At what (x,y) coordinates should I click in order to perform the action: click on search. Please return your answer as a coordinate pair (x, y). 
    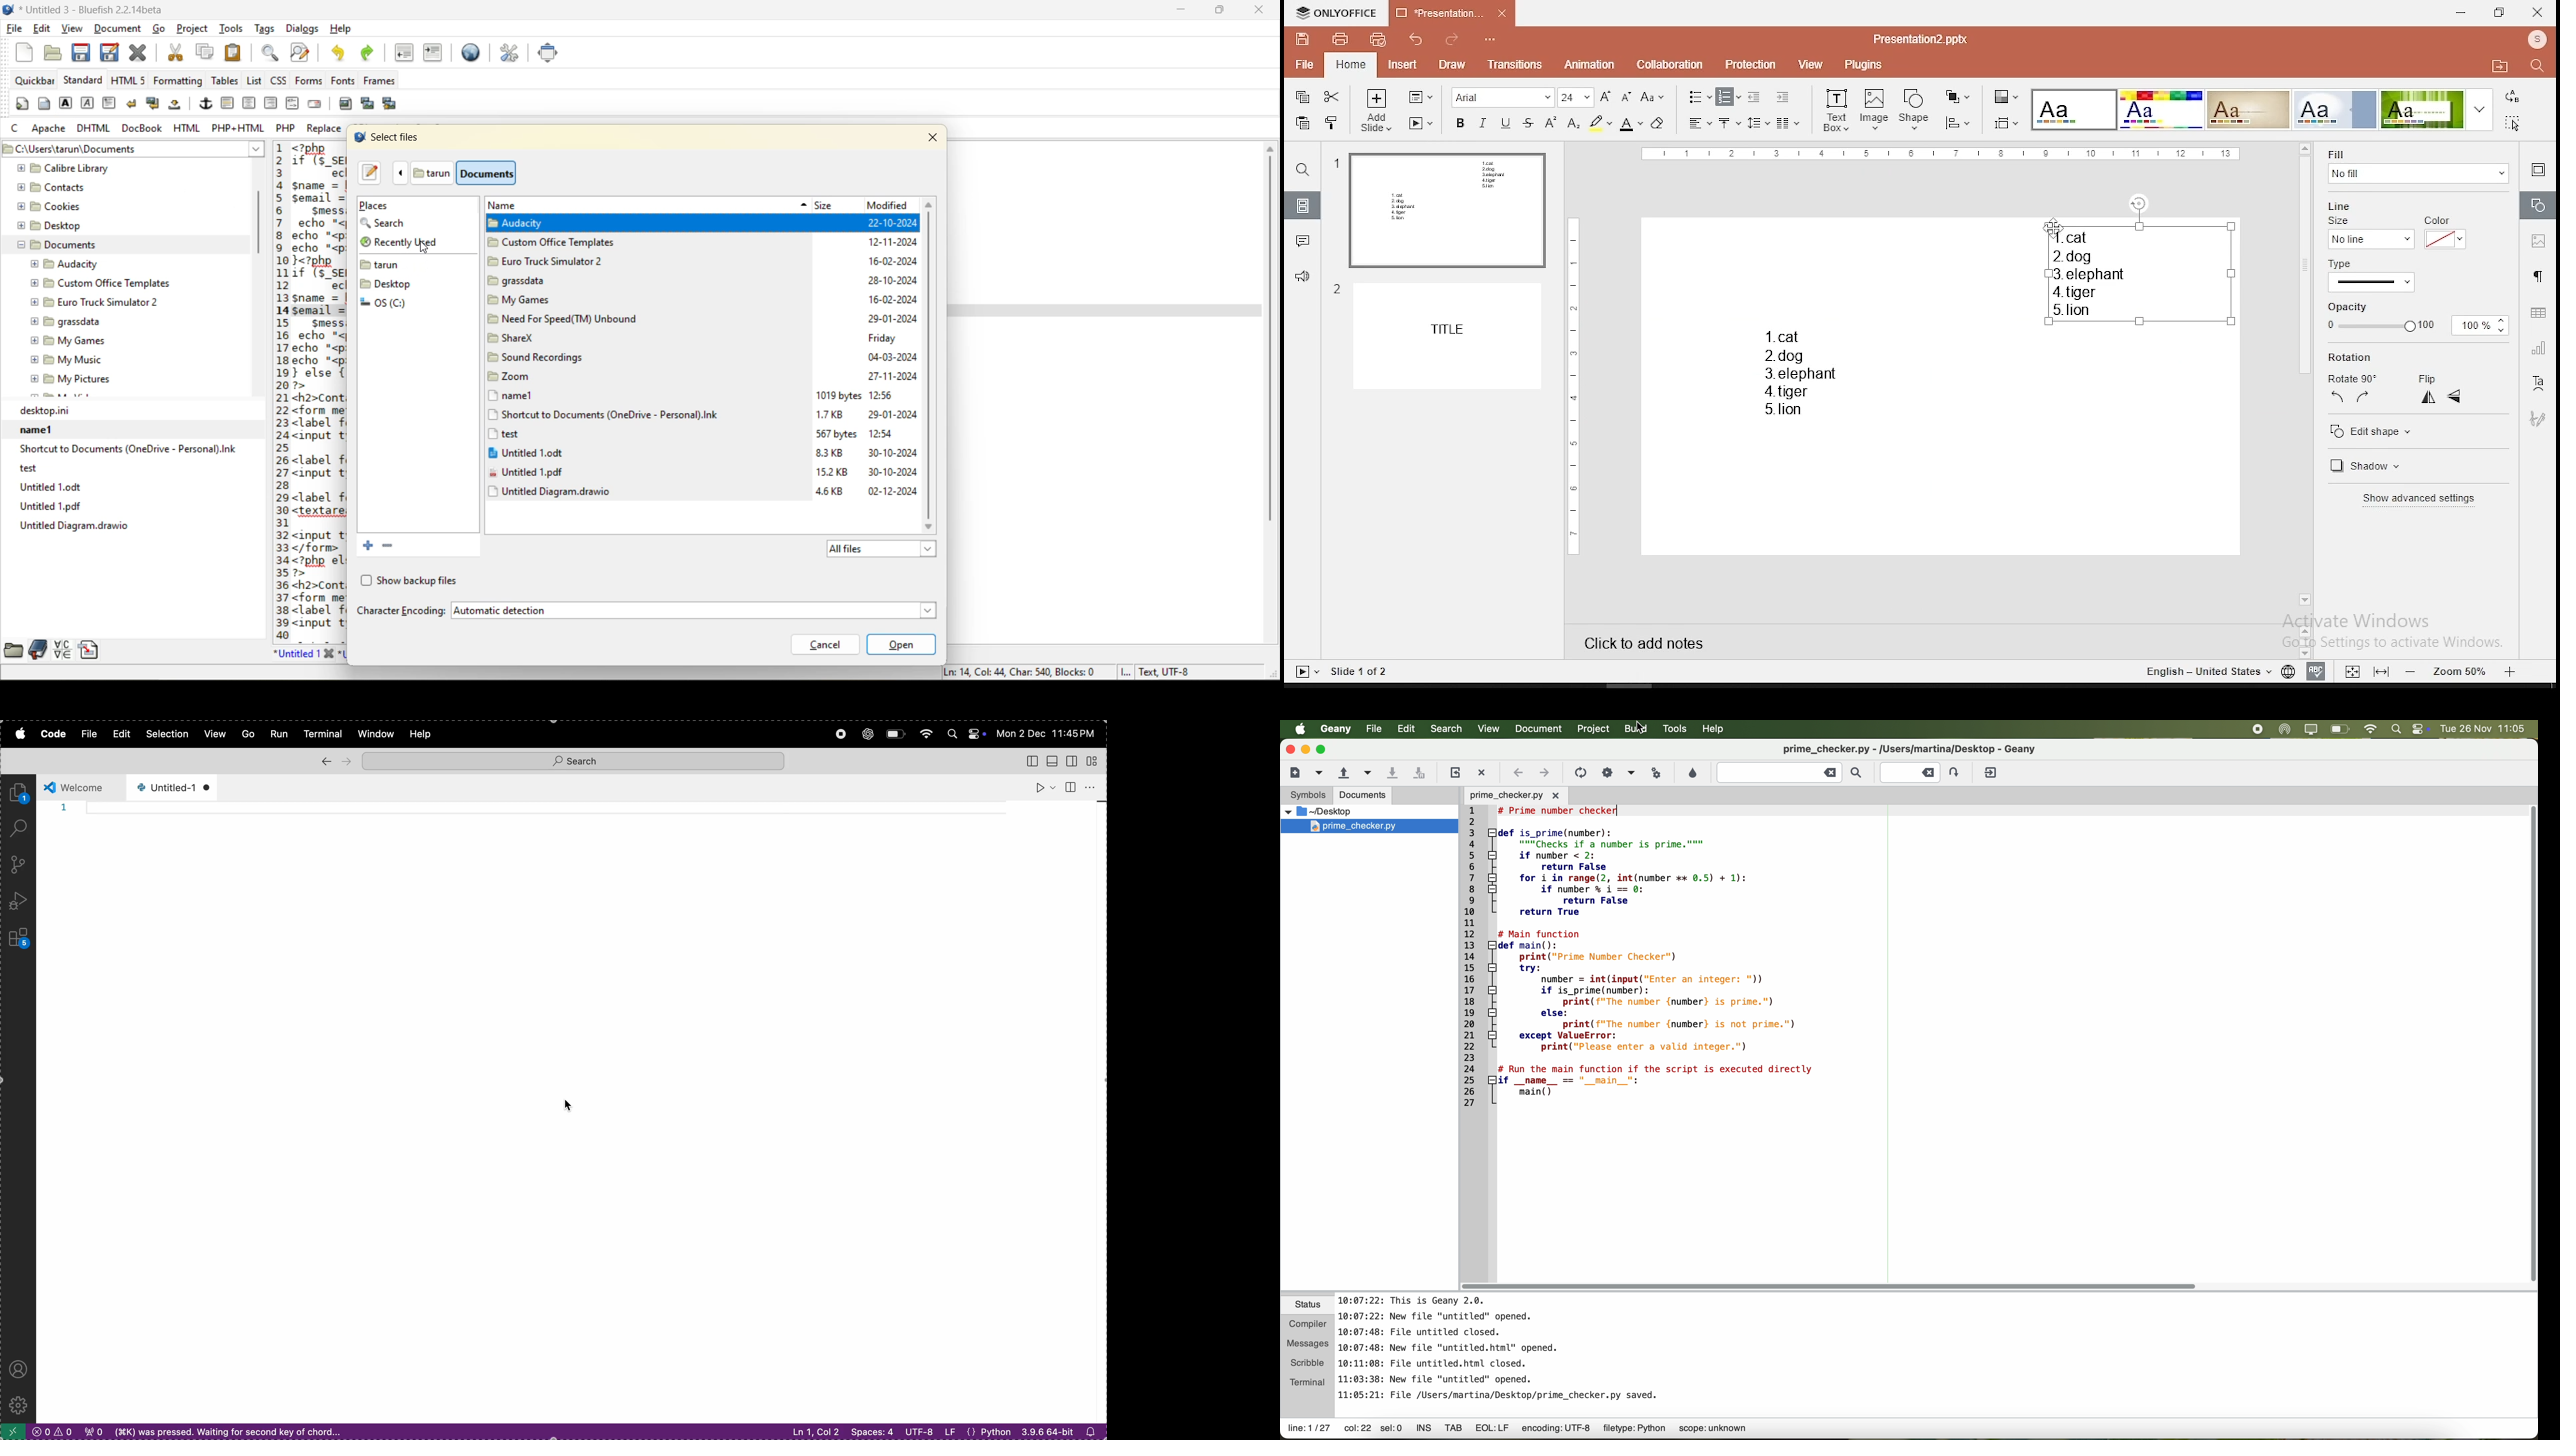
    Looking at the image, I should click on (574, 760).